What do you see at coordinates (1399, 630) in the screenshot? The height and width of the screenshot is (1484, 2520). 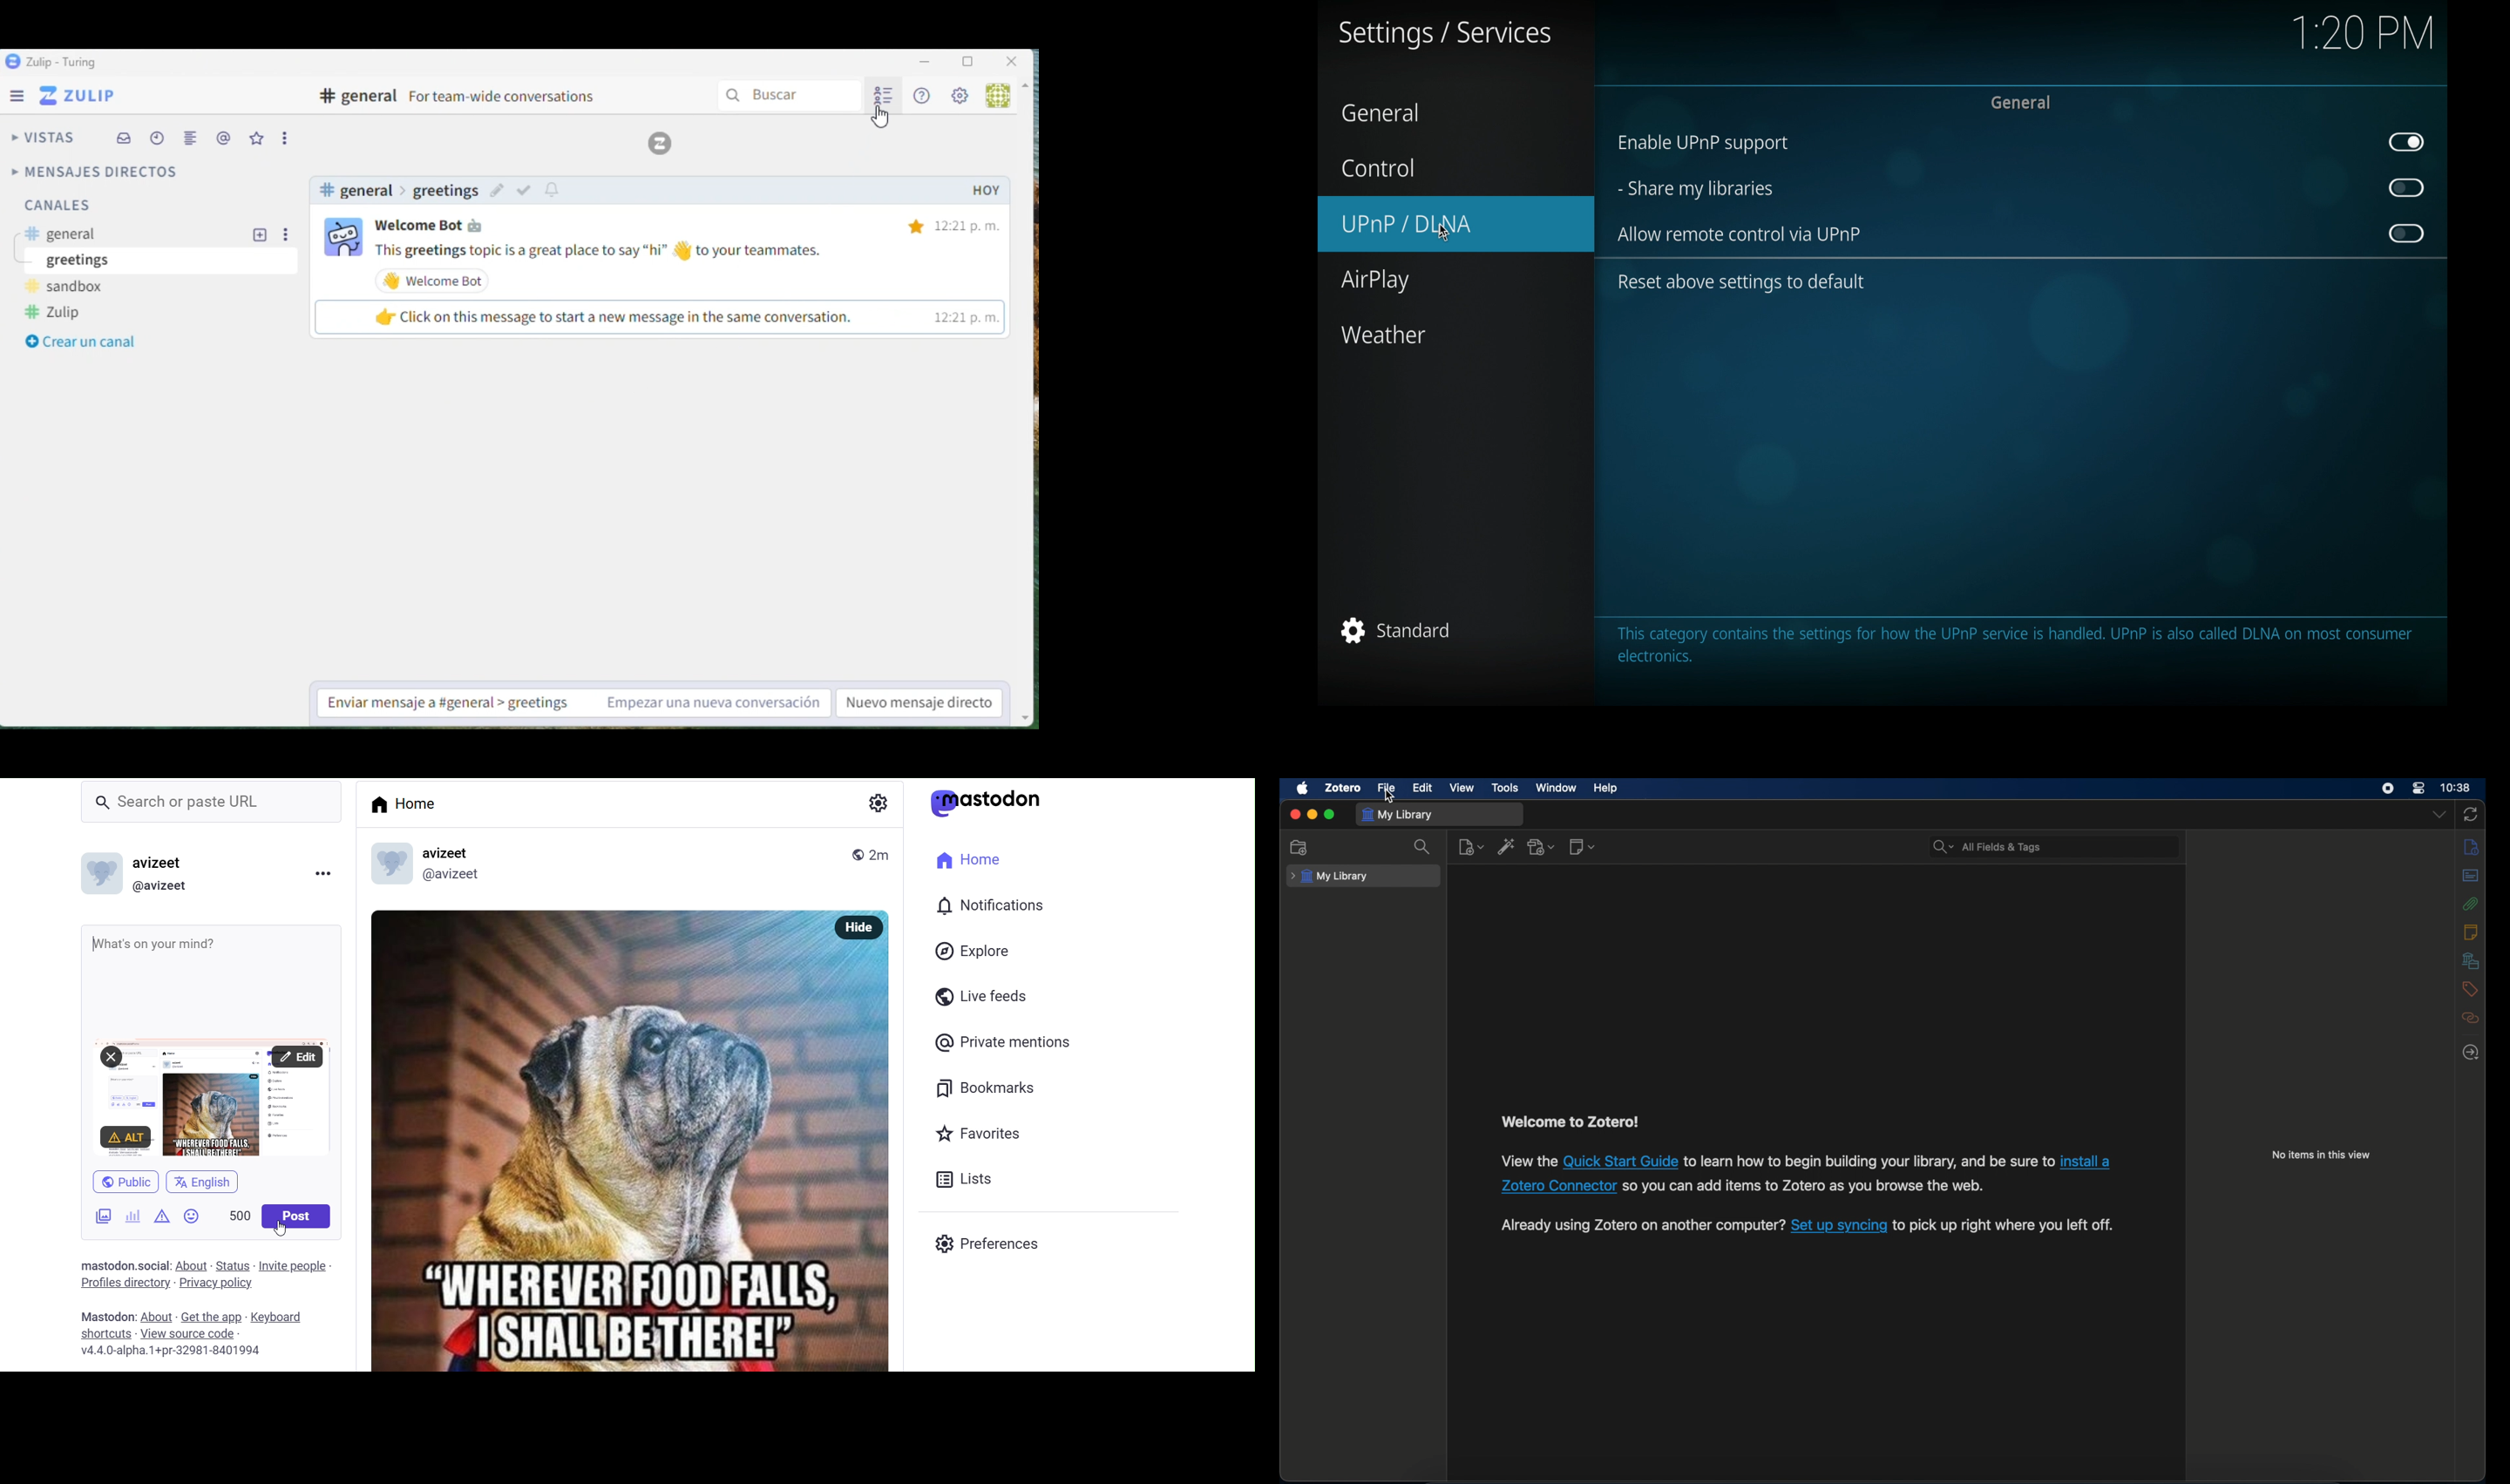 I see `standard` at bounding box center [1399, 630].